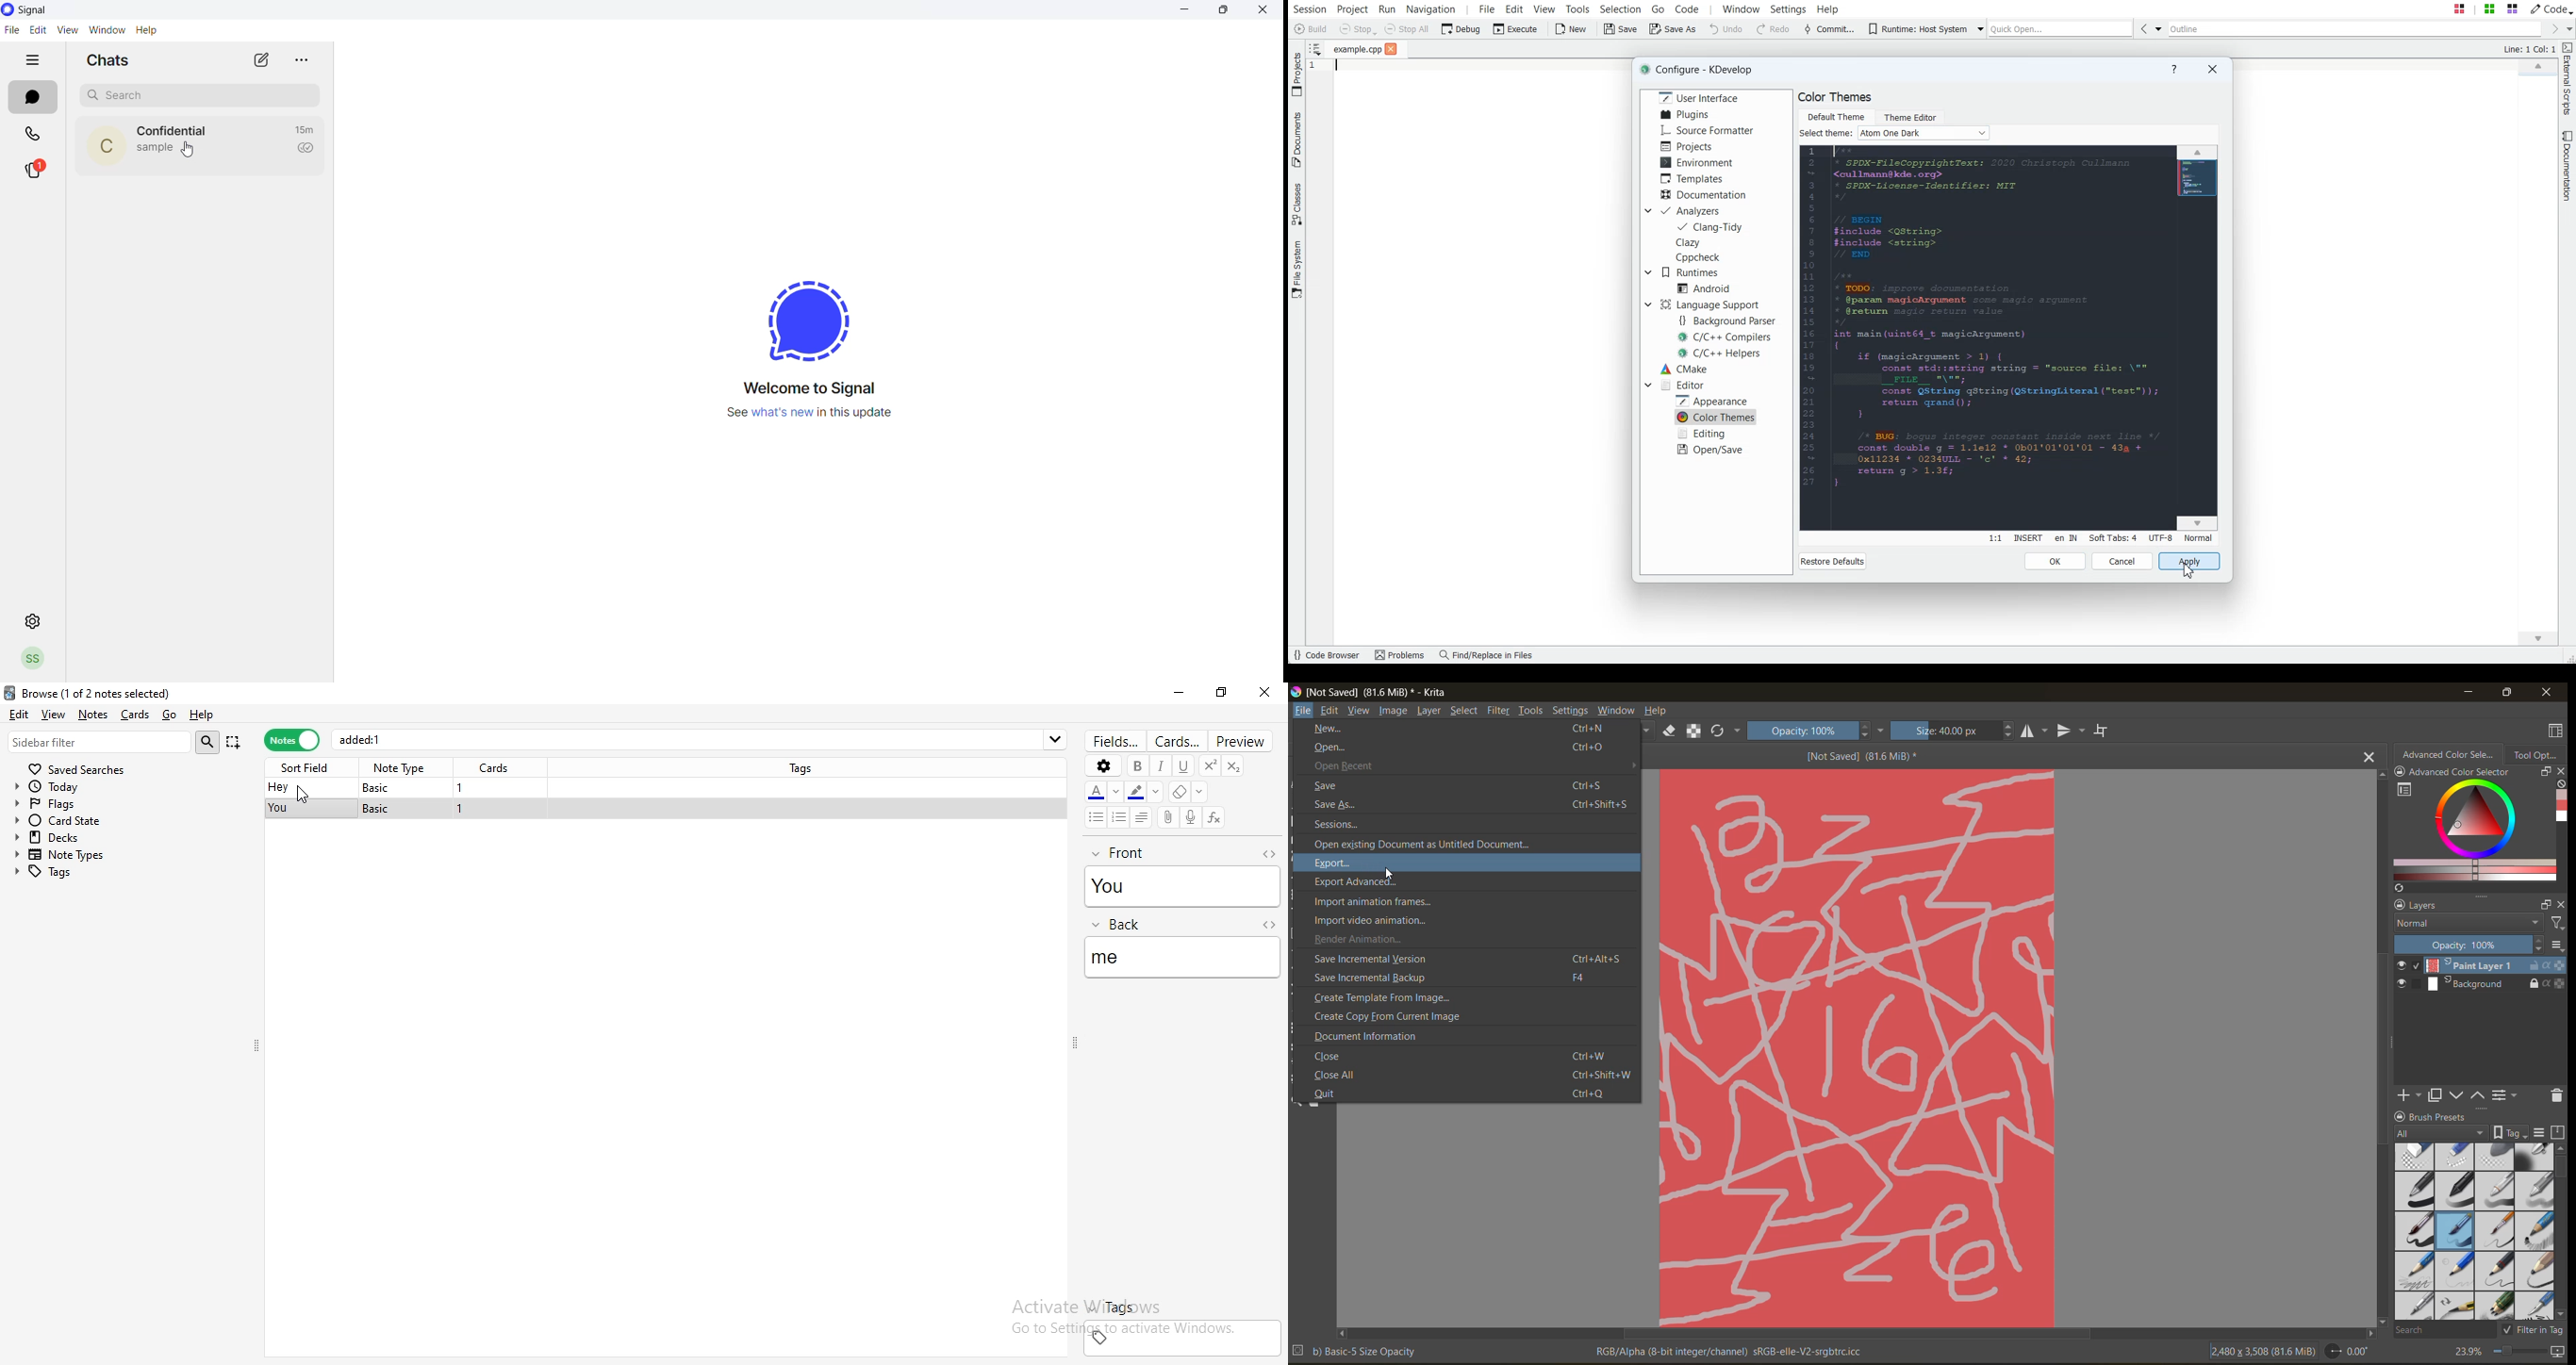 The height and width of the screenshot is (1372, 2576). What do you see at coordinates (2480, 945) in the screenshot?
I see `opacity` at bounding box center [2480, 945].